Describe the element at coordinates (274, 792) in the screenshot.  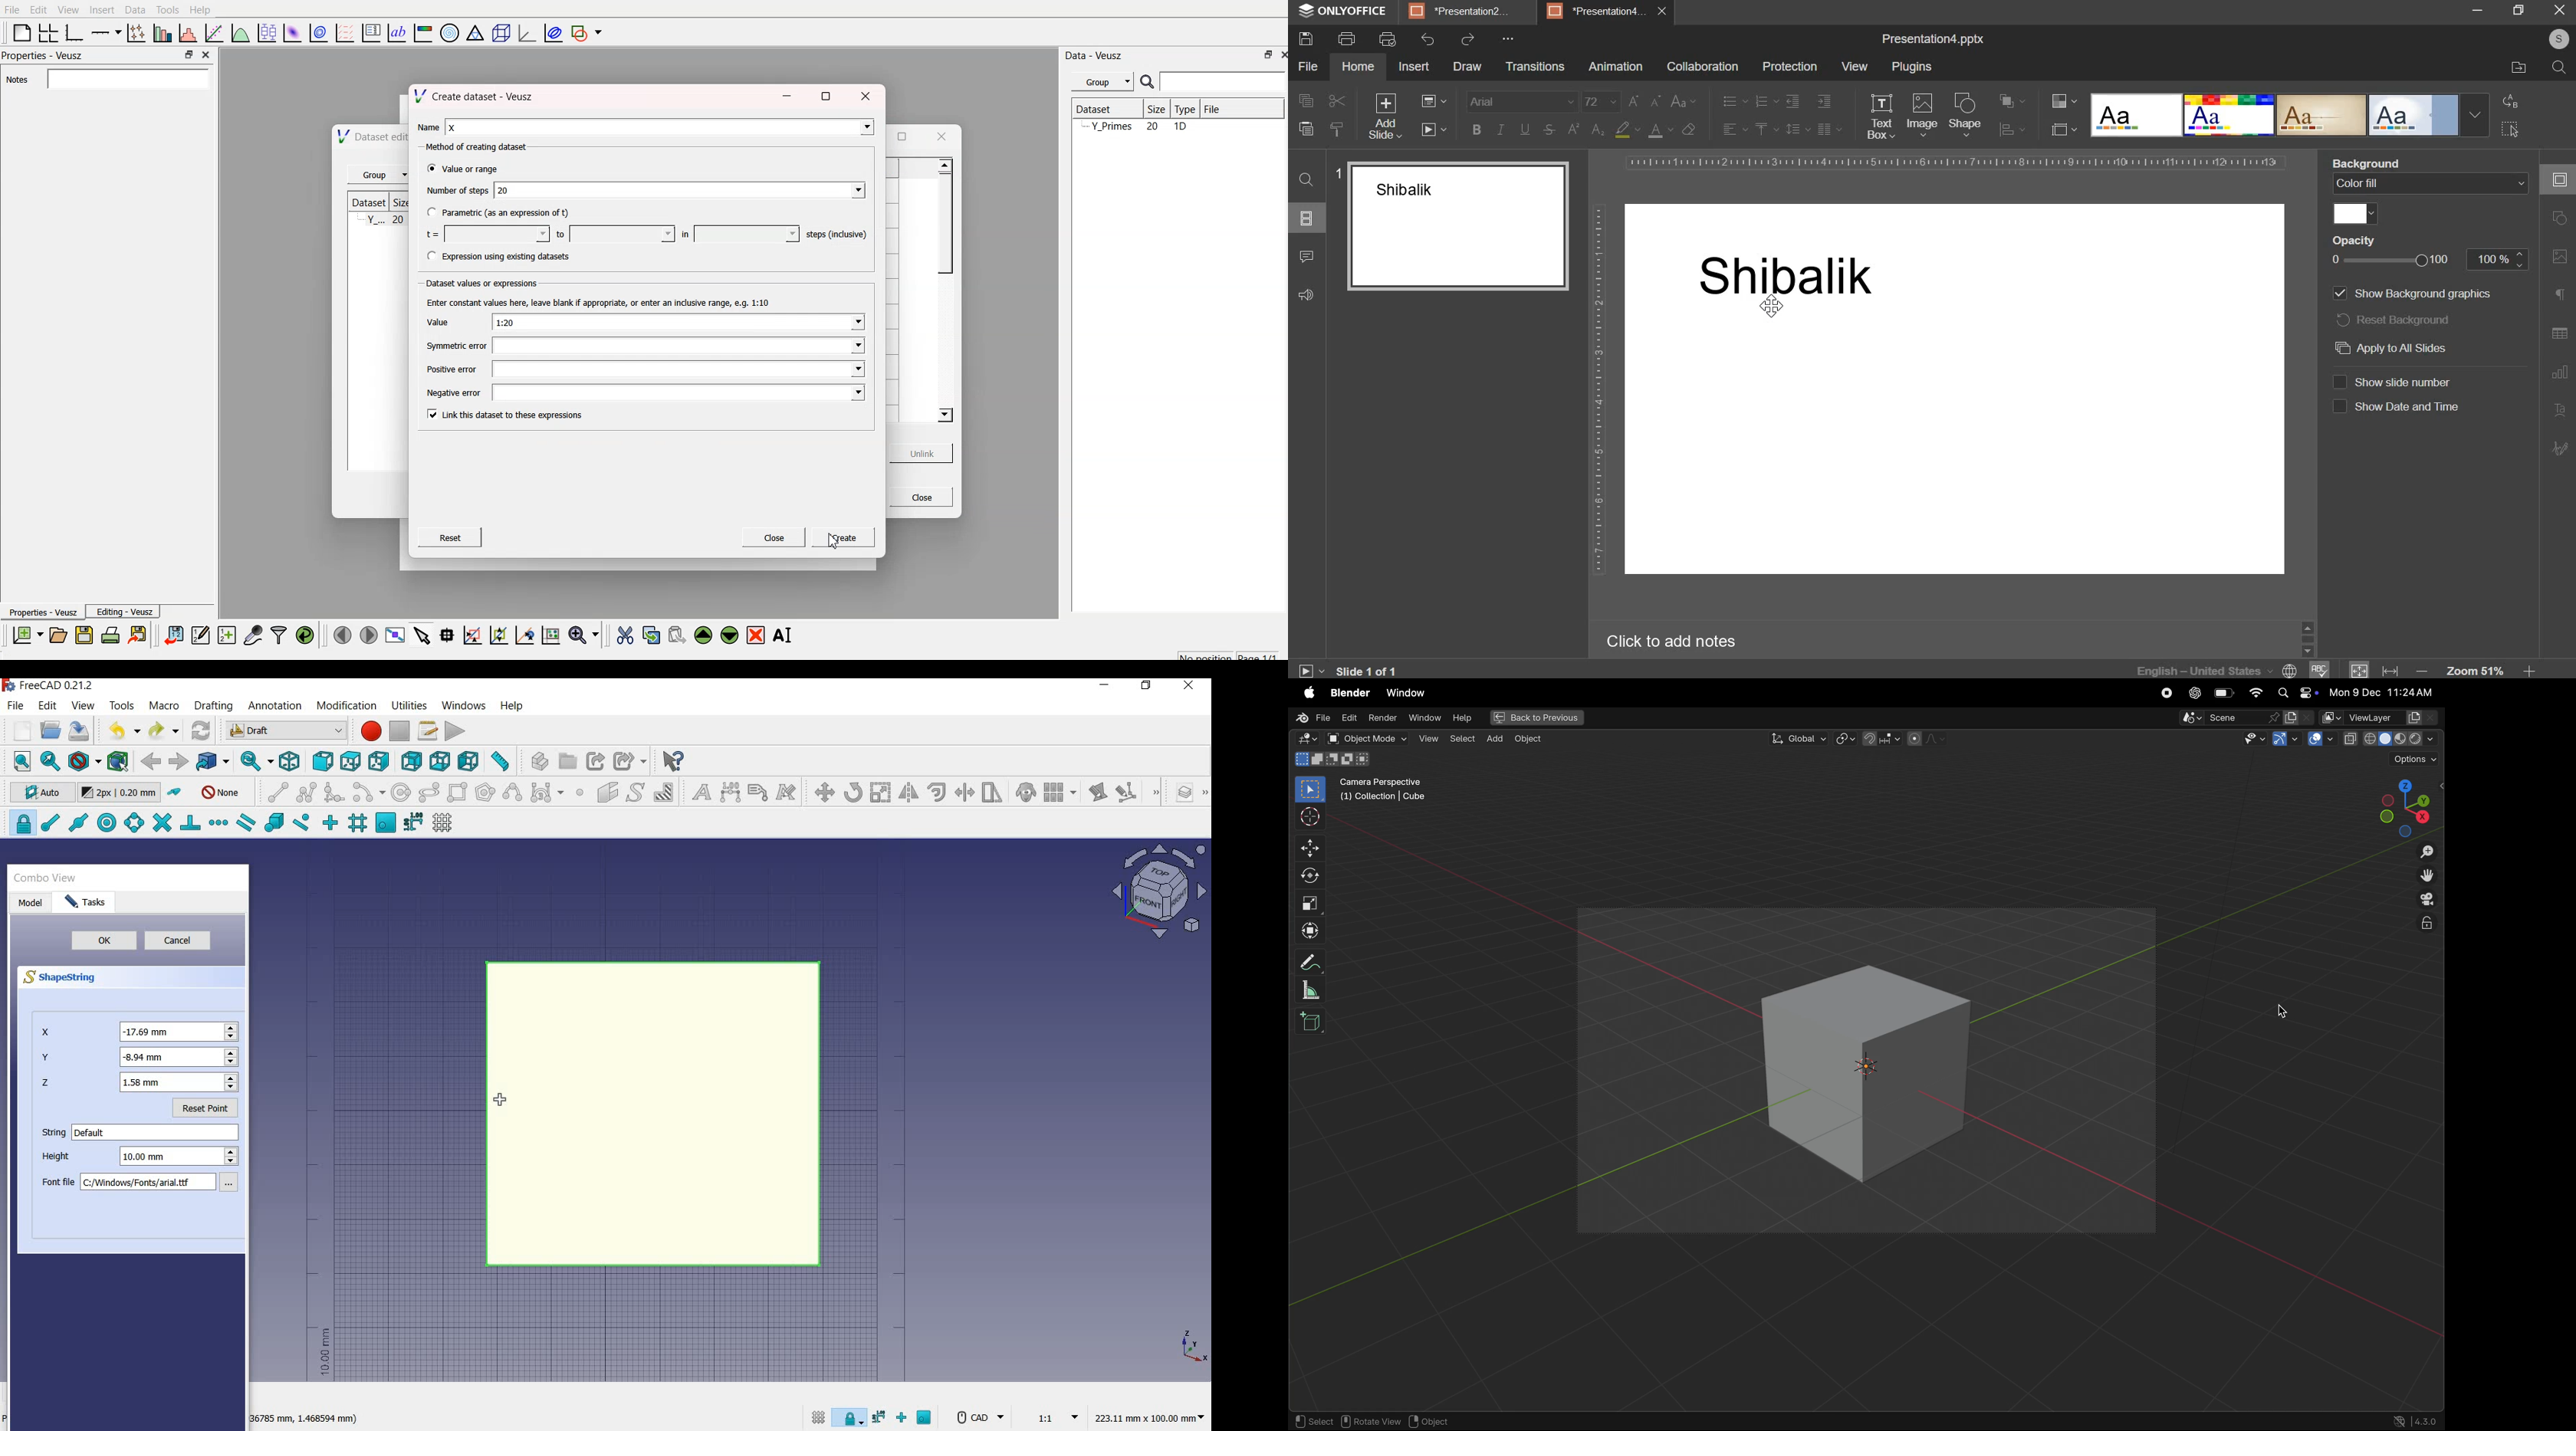
I see `line` at that location.